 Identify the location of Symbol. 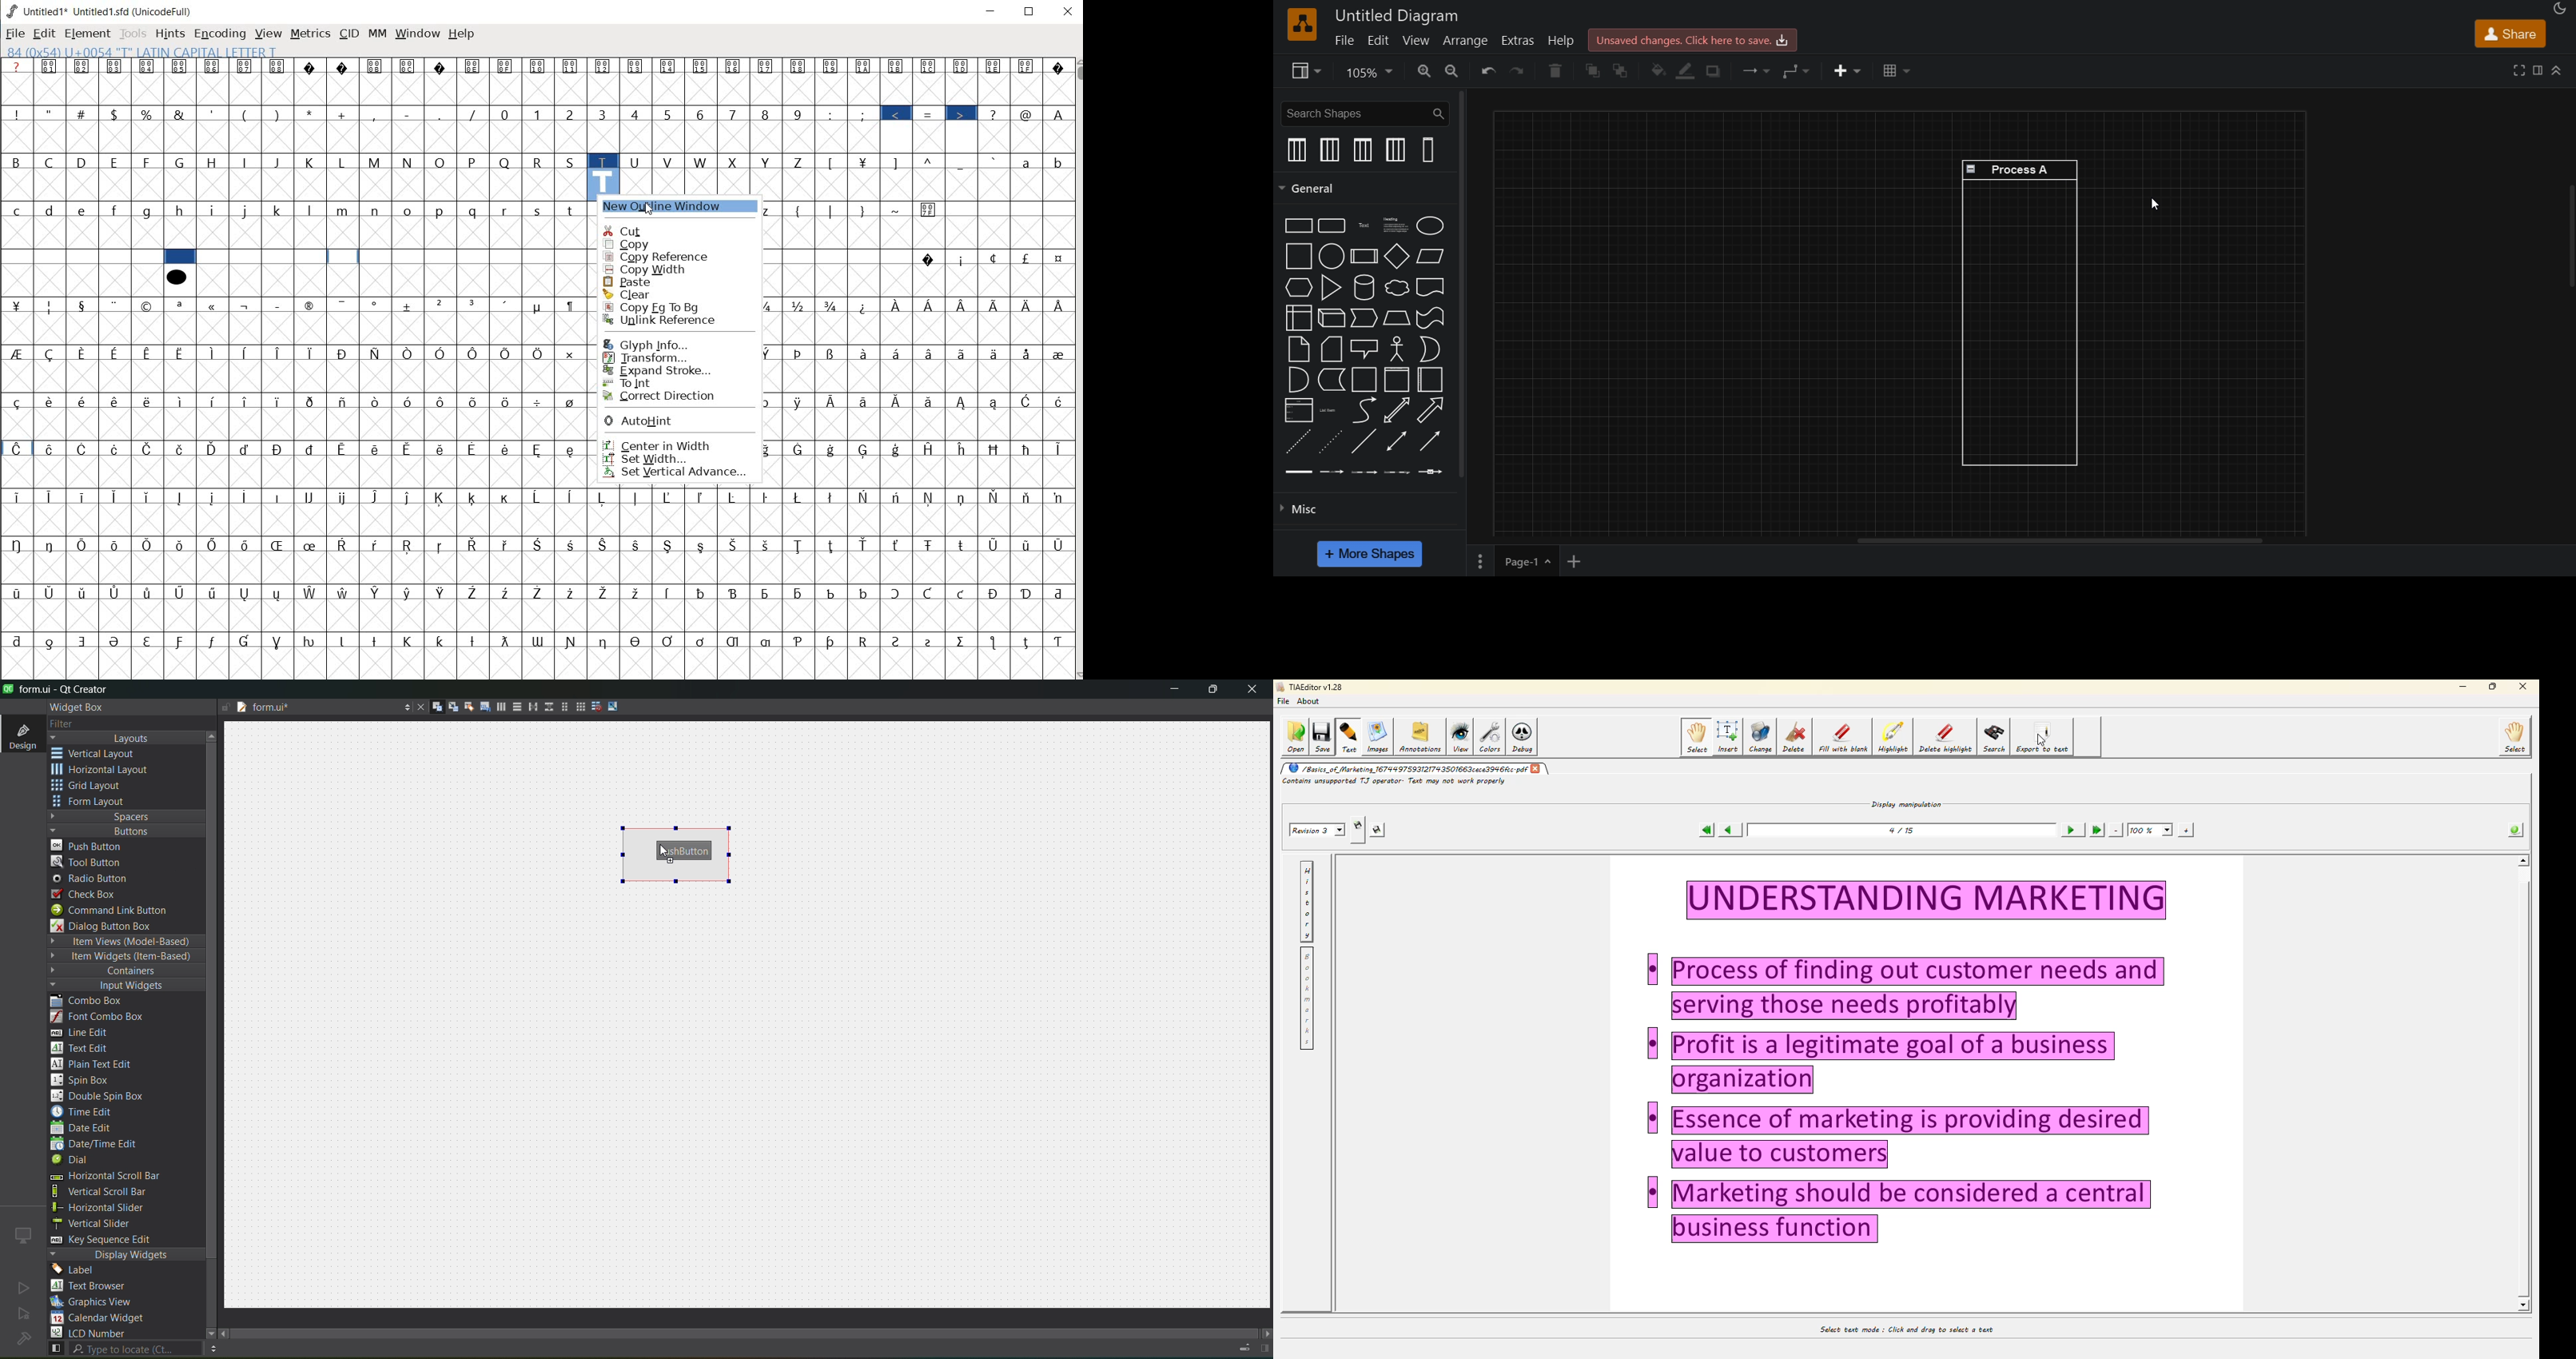
(636, 591).